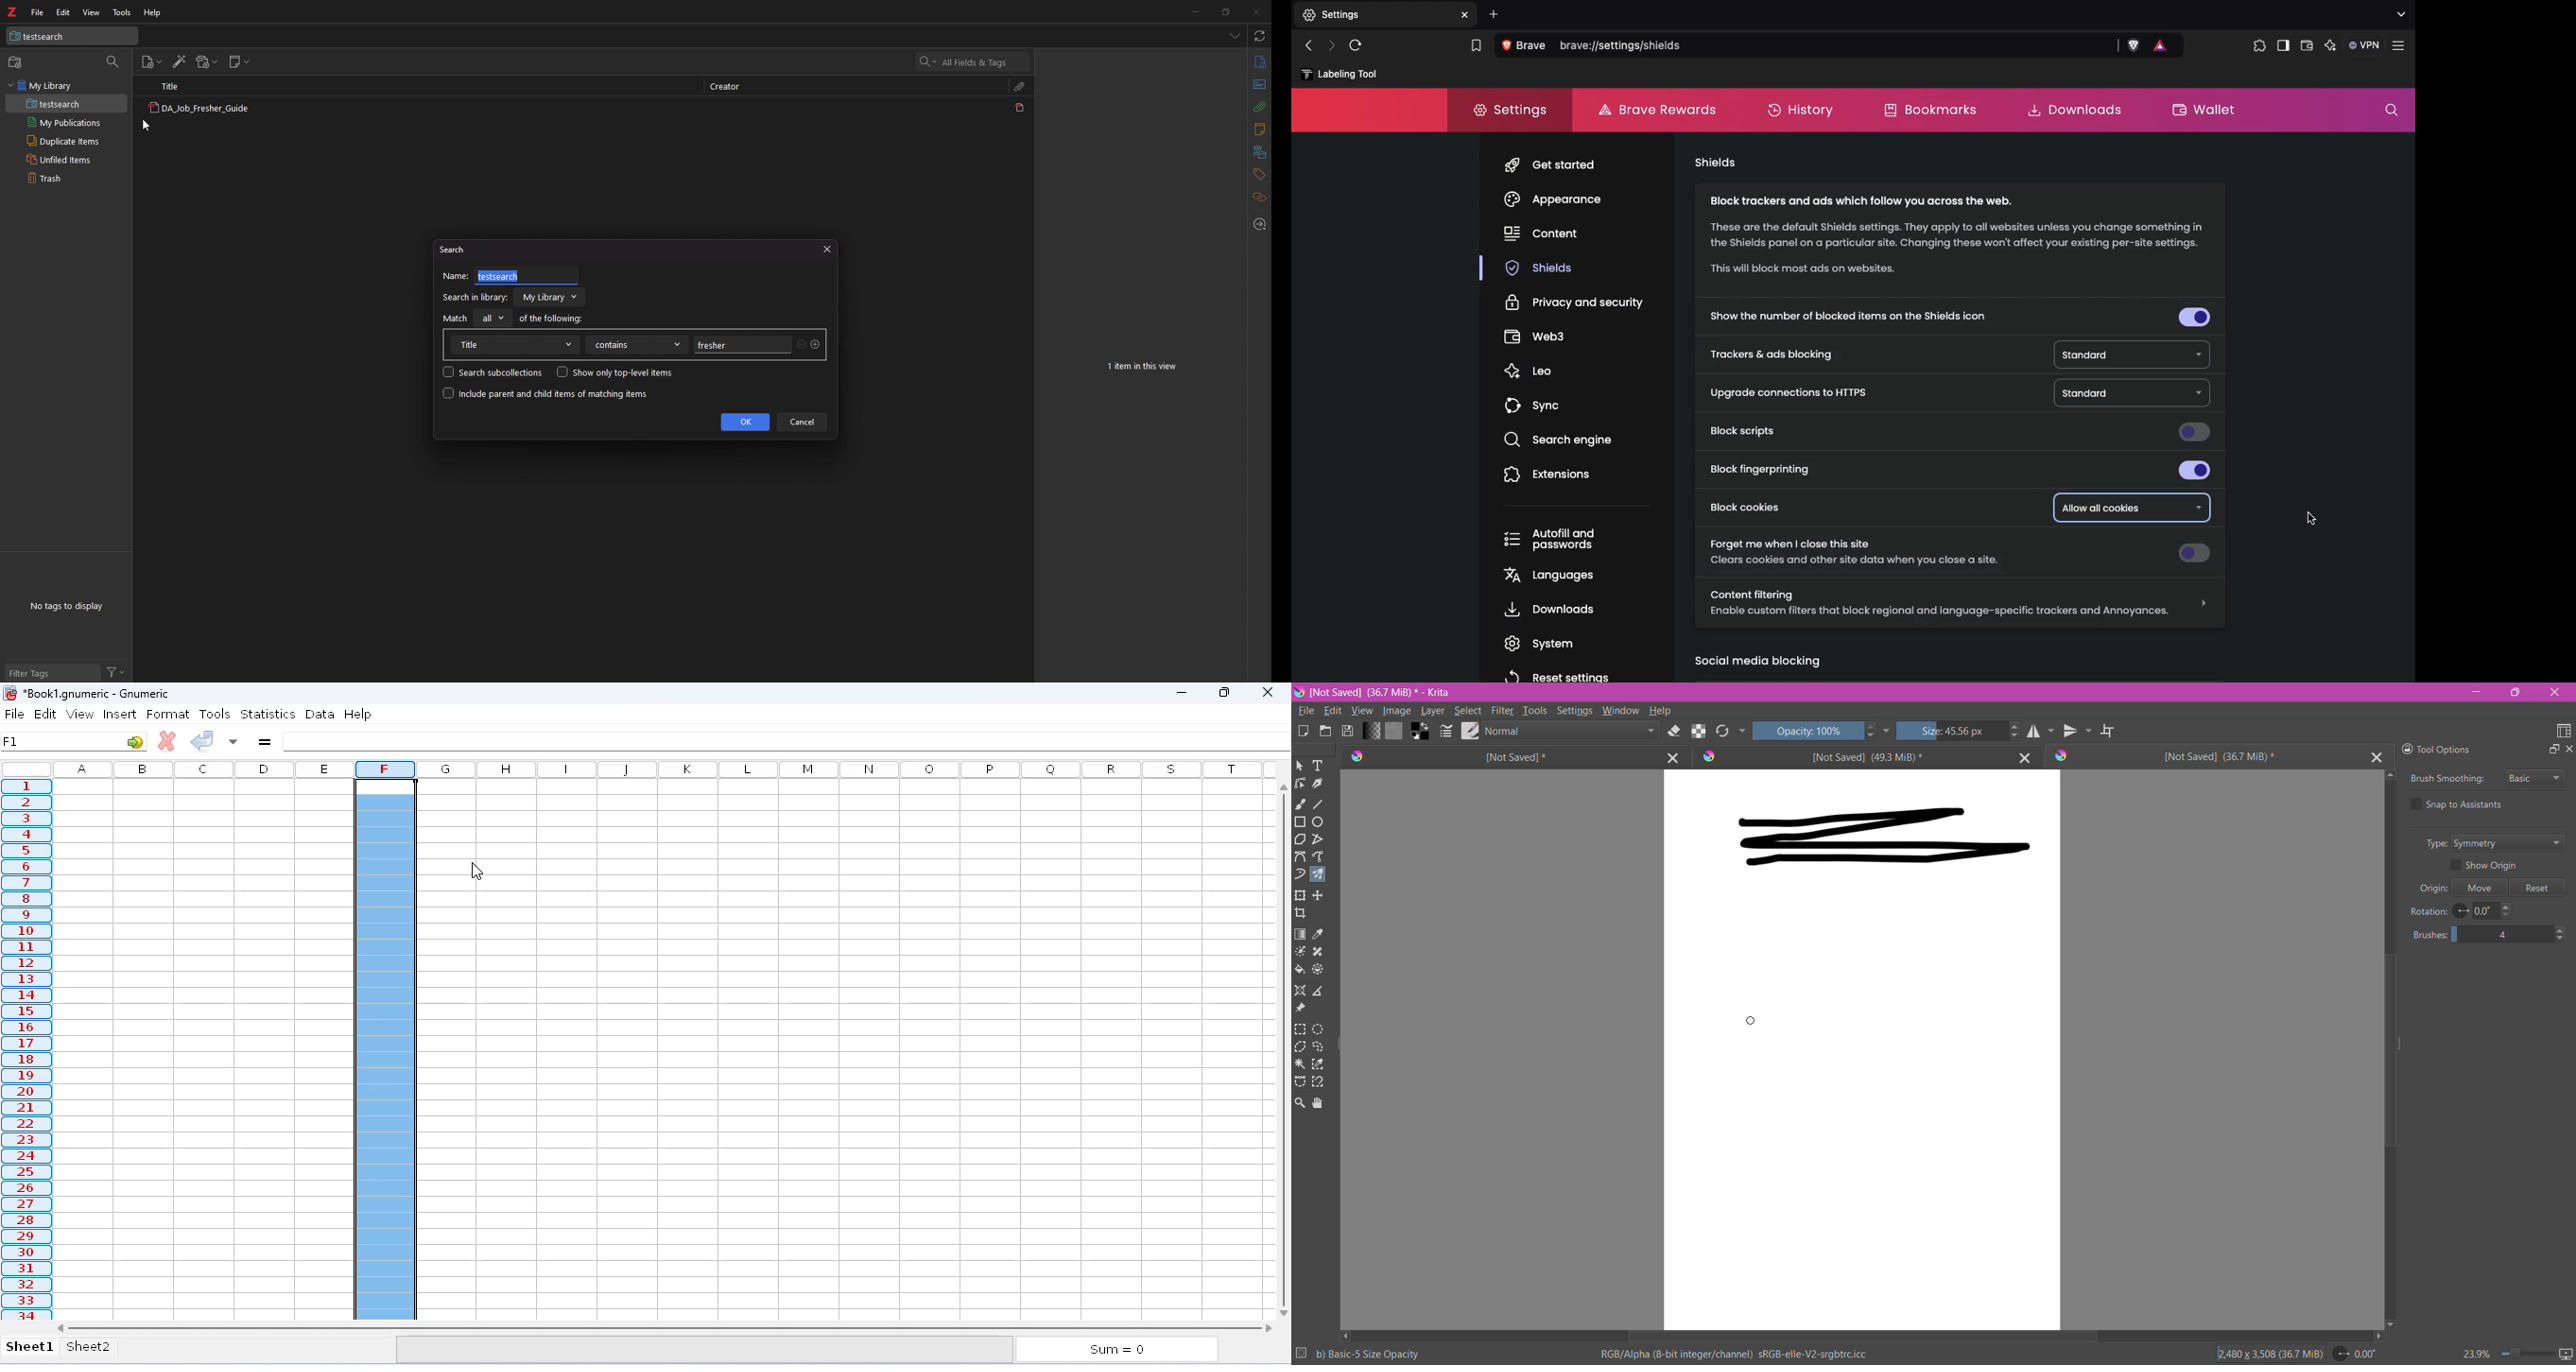 The height and width of the screenshot is (1372, 2576). Describe the element at coordinates (91, 13) in the screenshot. I see `view` at that location.